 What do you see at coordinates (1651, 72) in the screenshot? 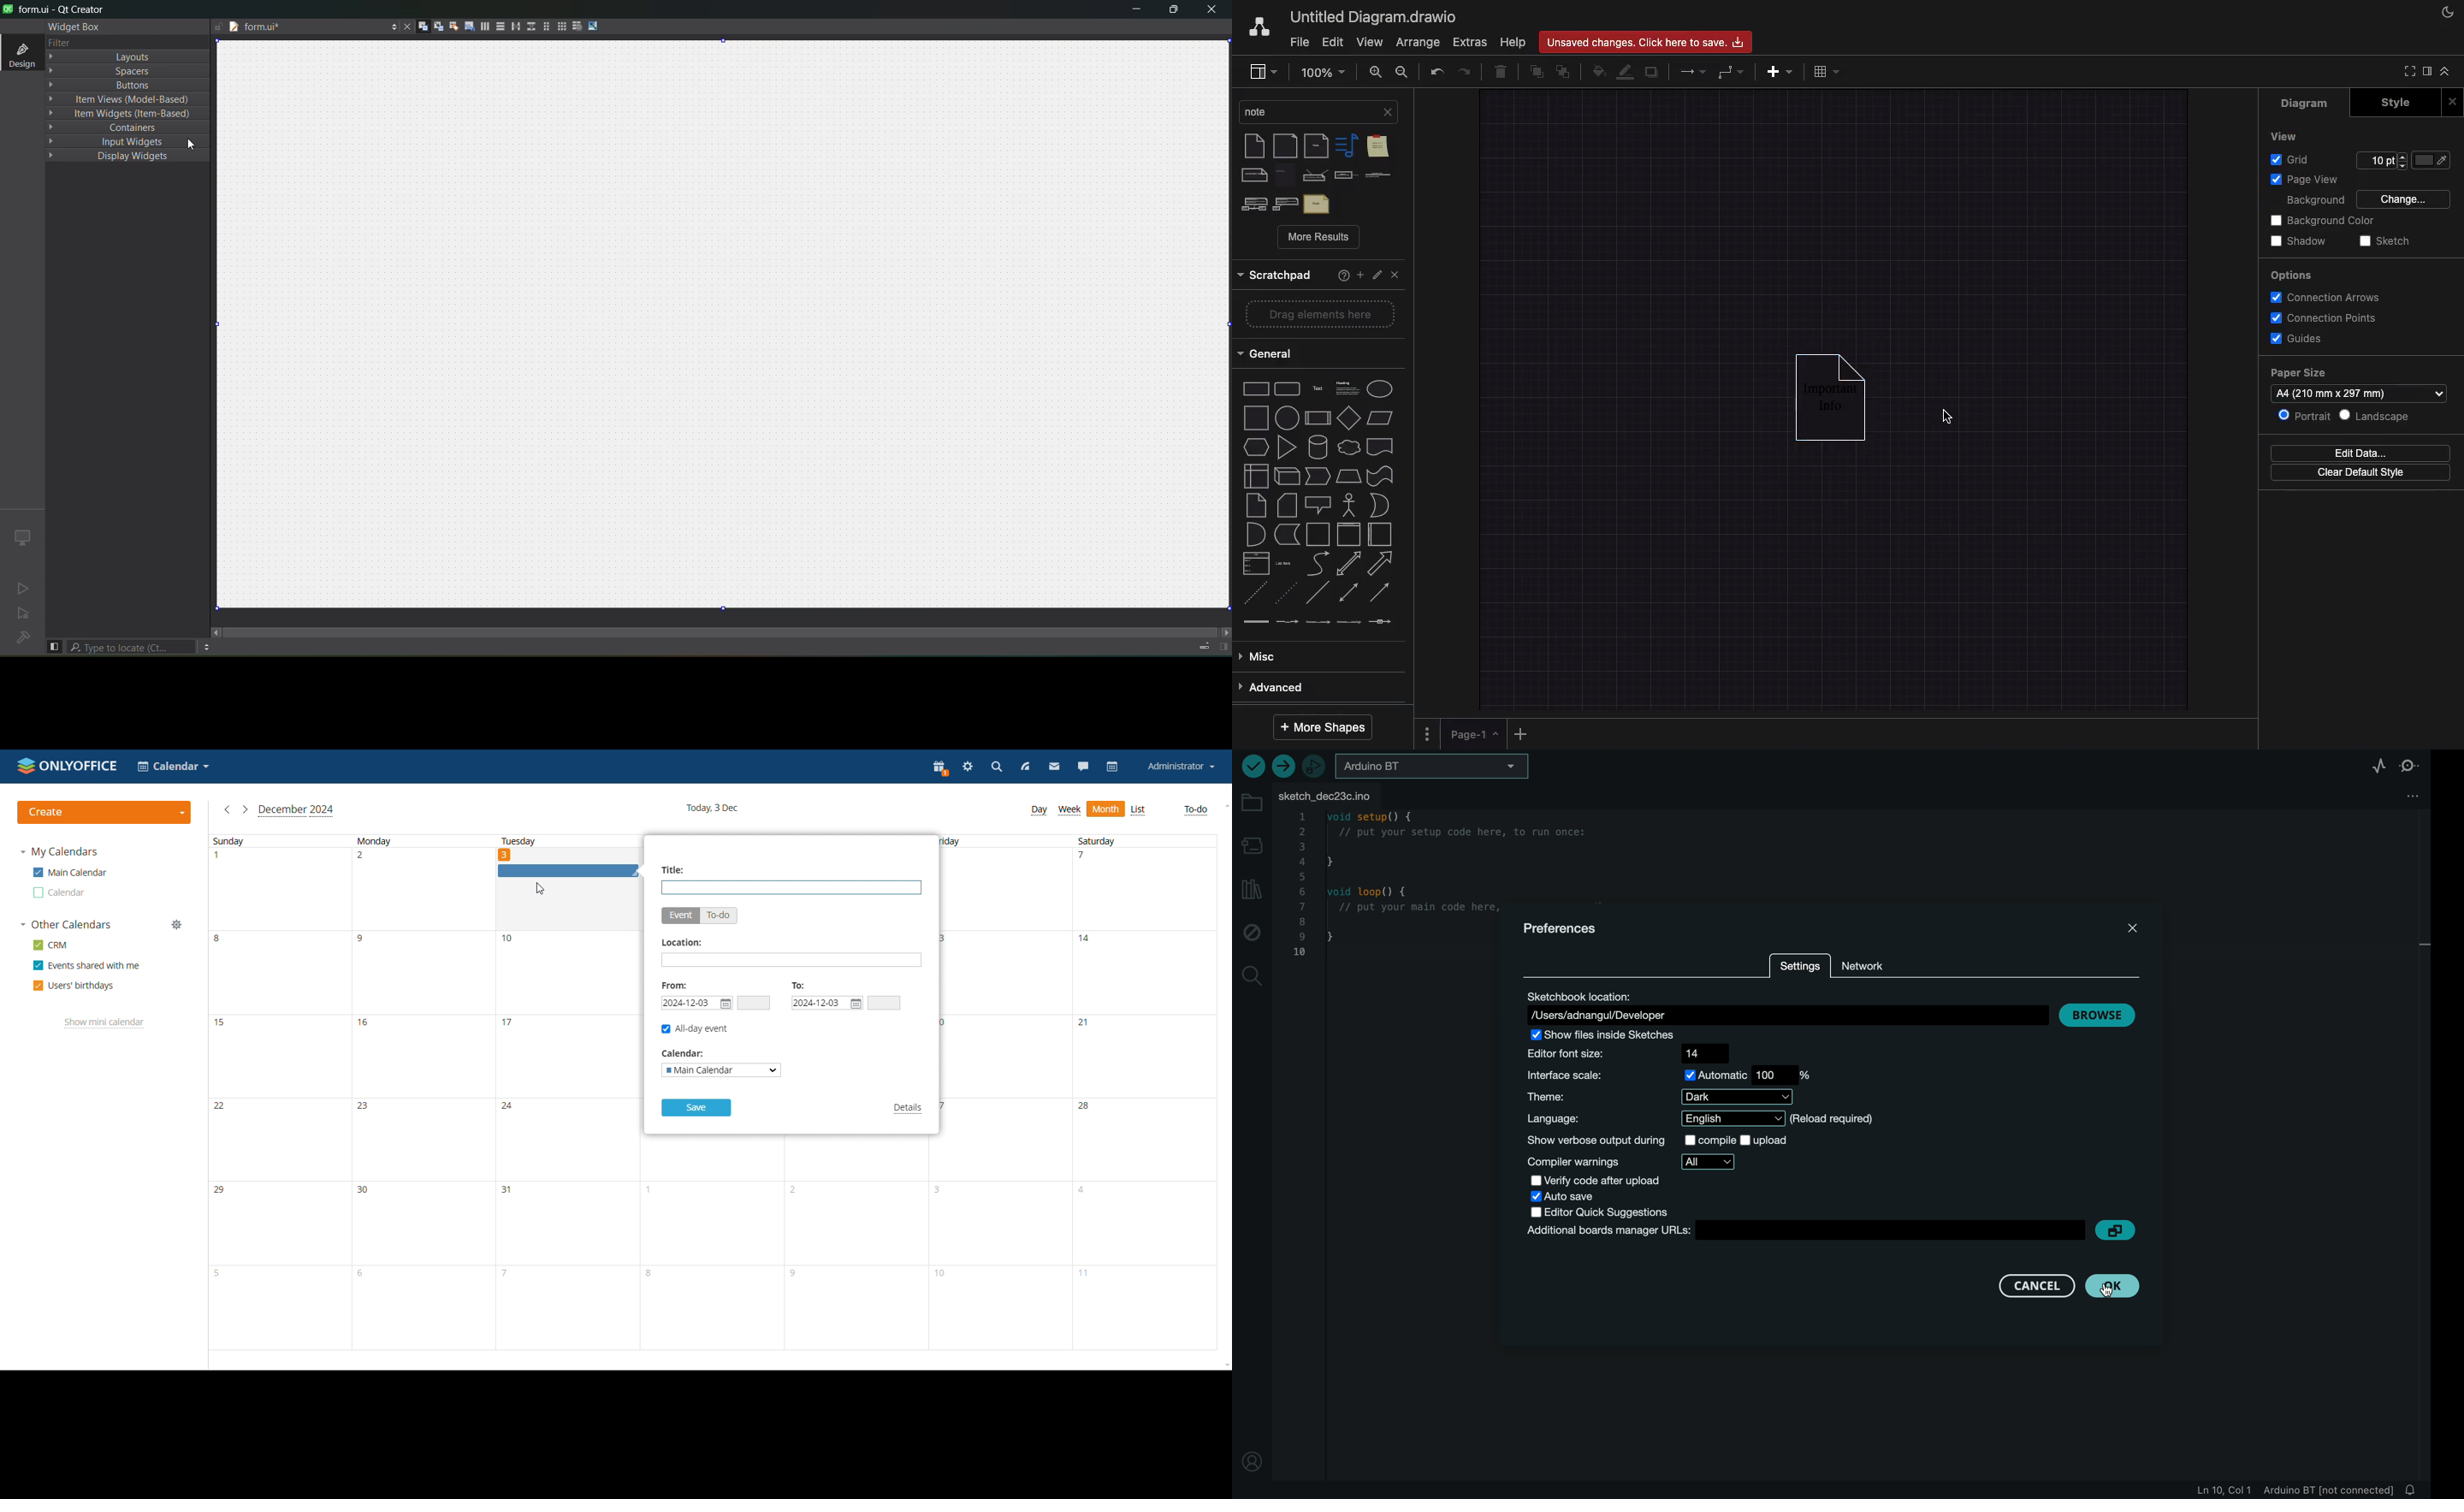
I see `Duplicate` at bounding box center [1651, 72].